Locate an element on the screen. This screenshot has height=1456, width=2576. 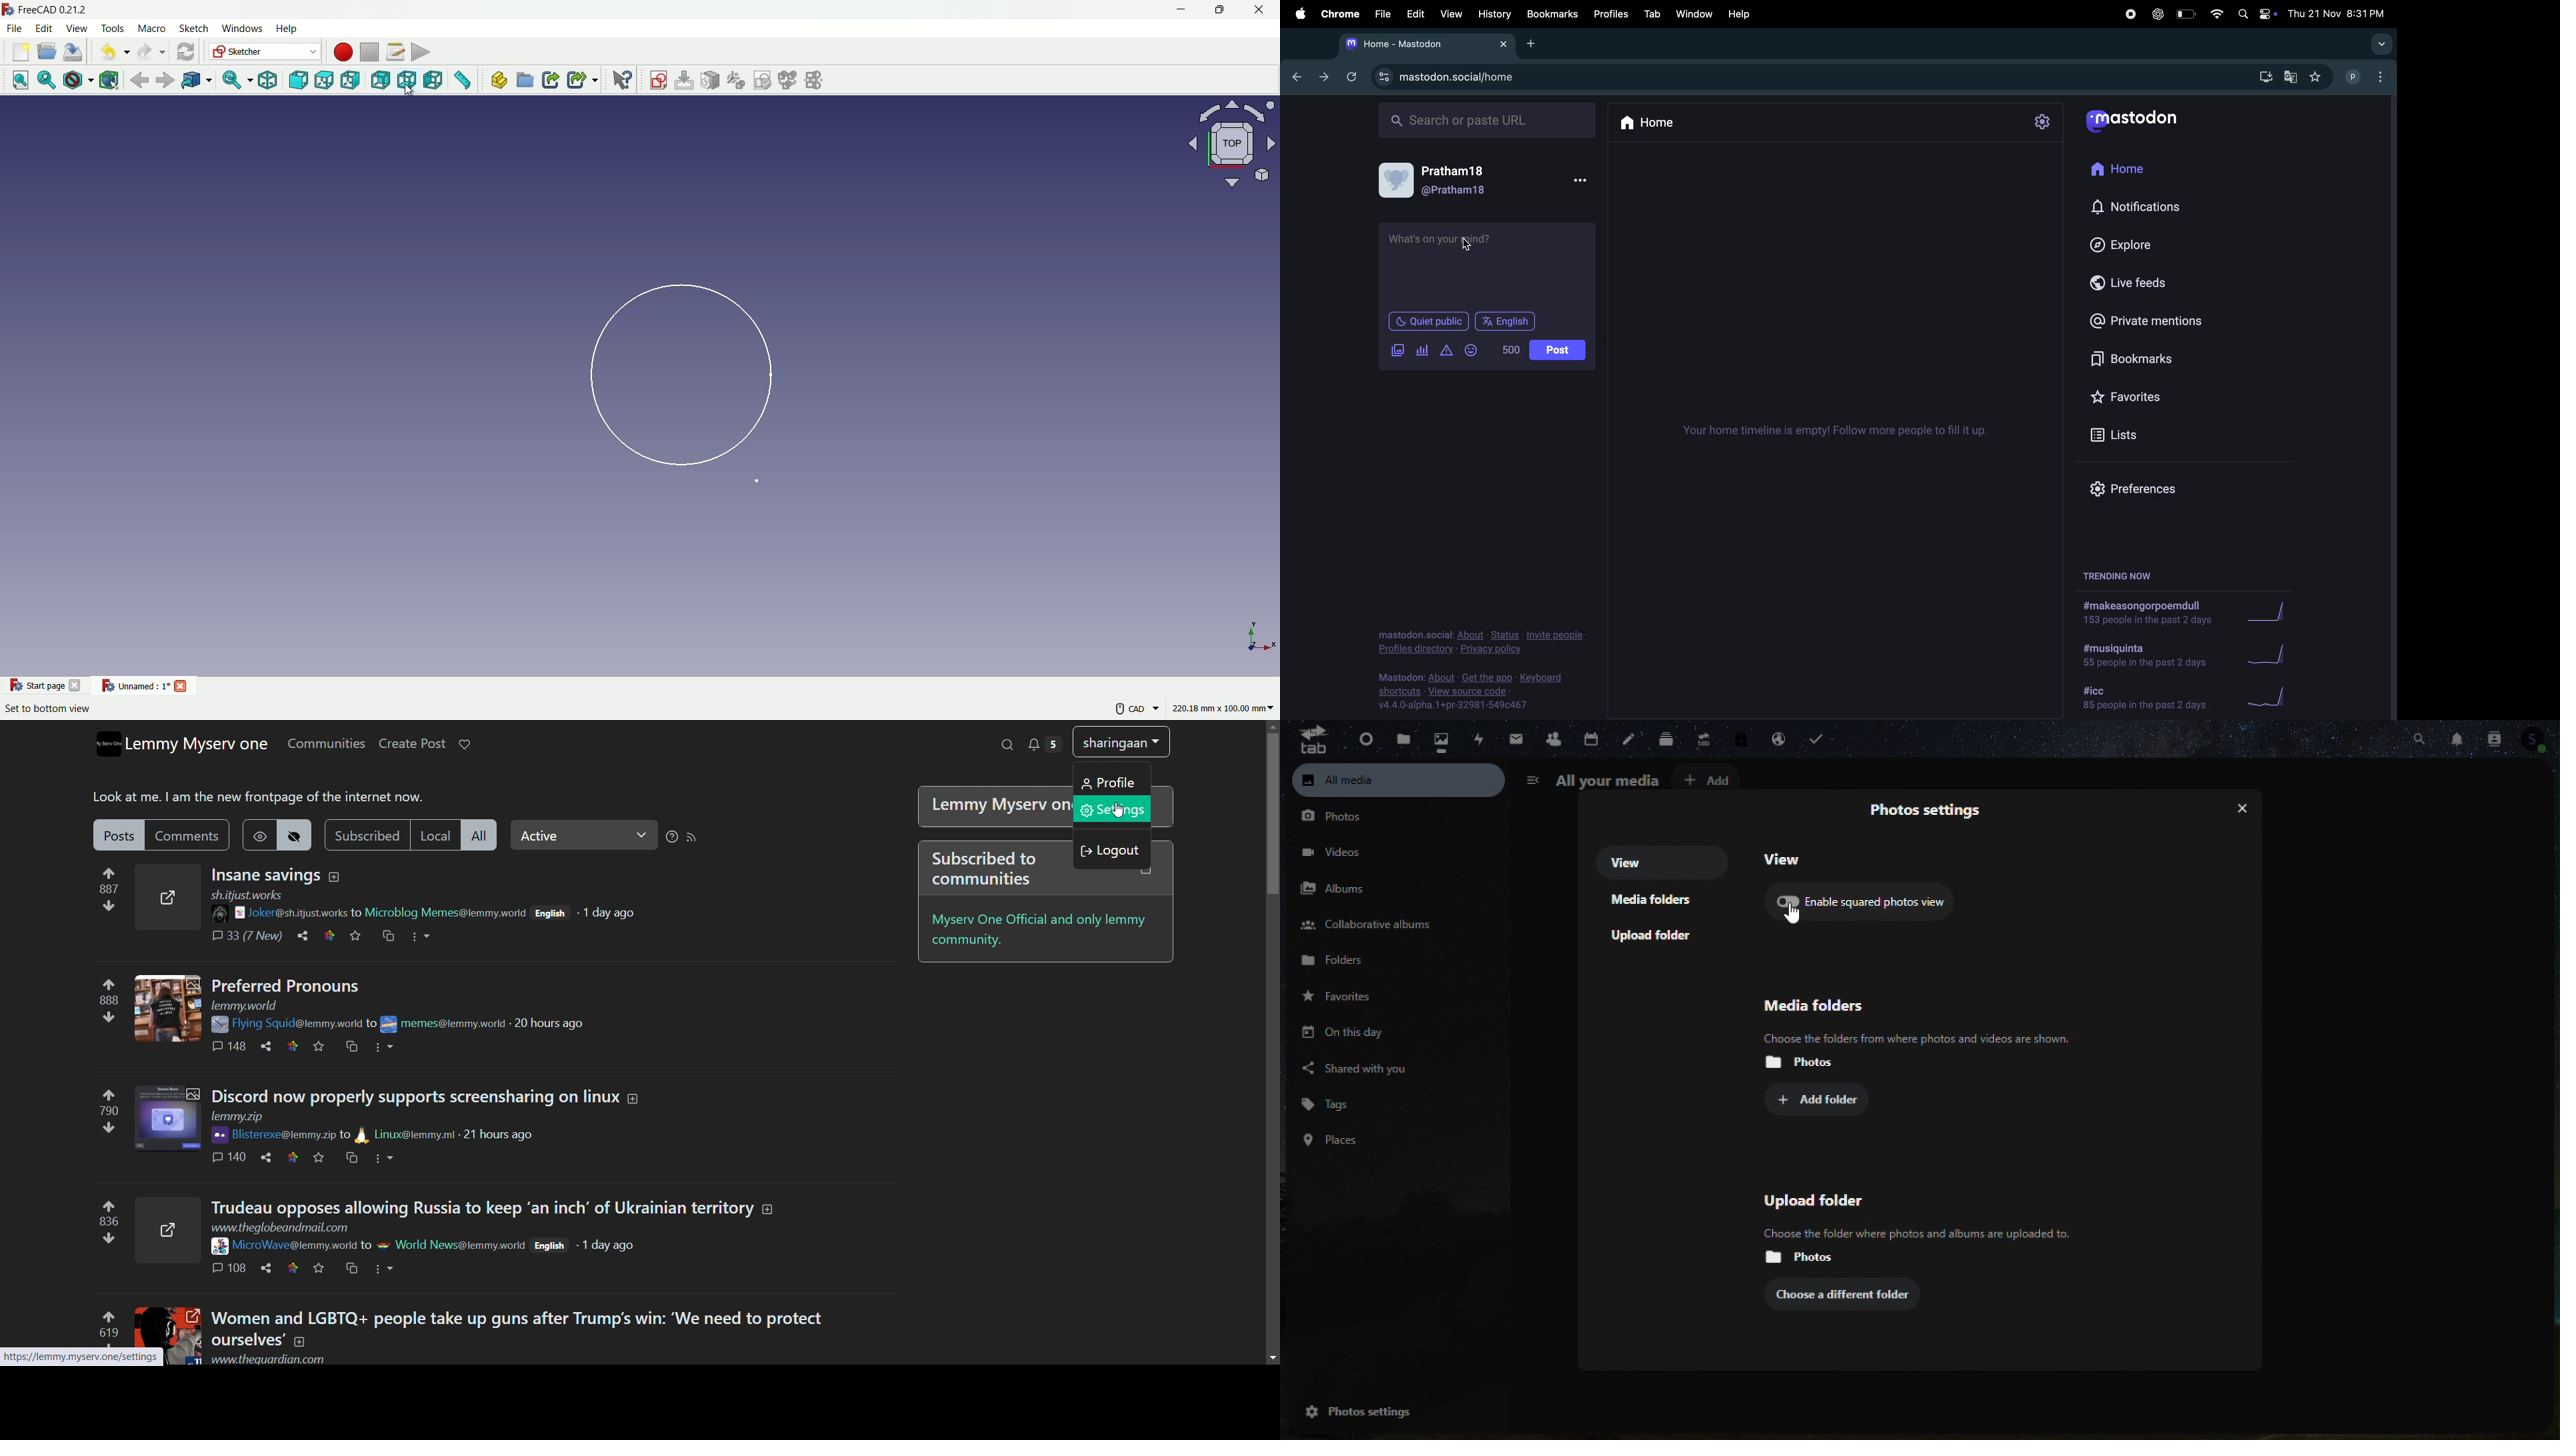
All your media is located at coordinates (1592, 780).